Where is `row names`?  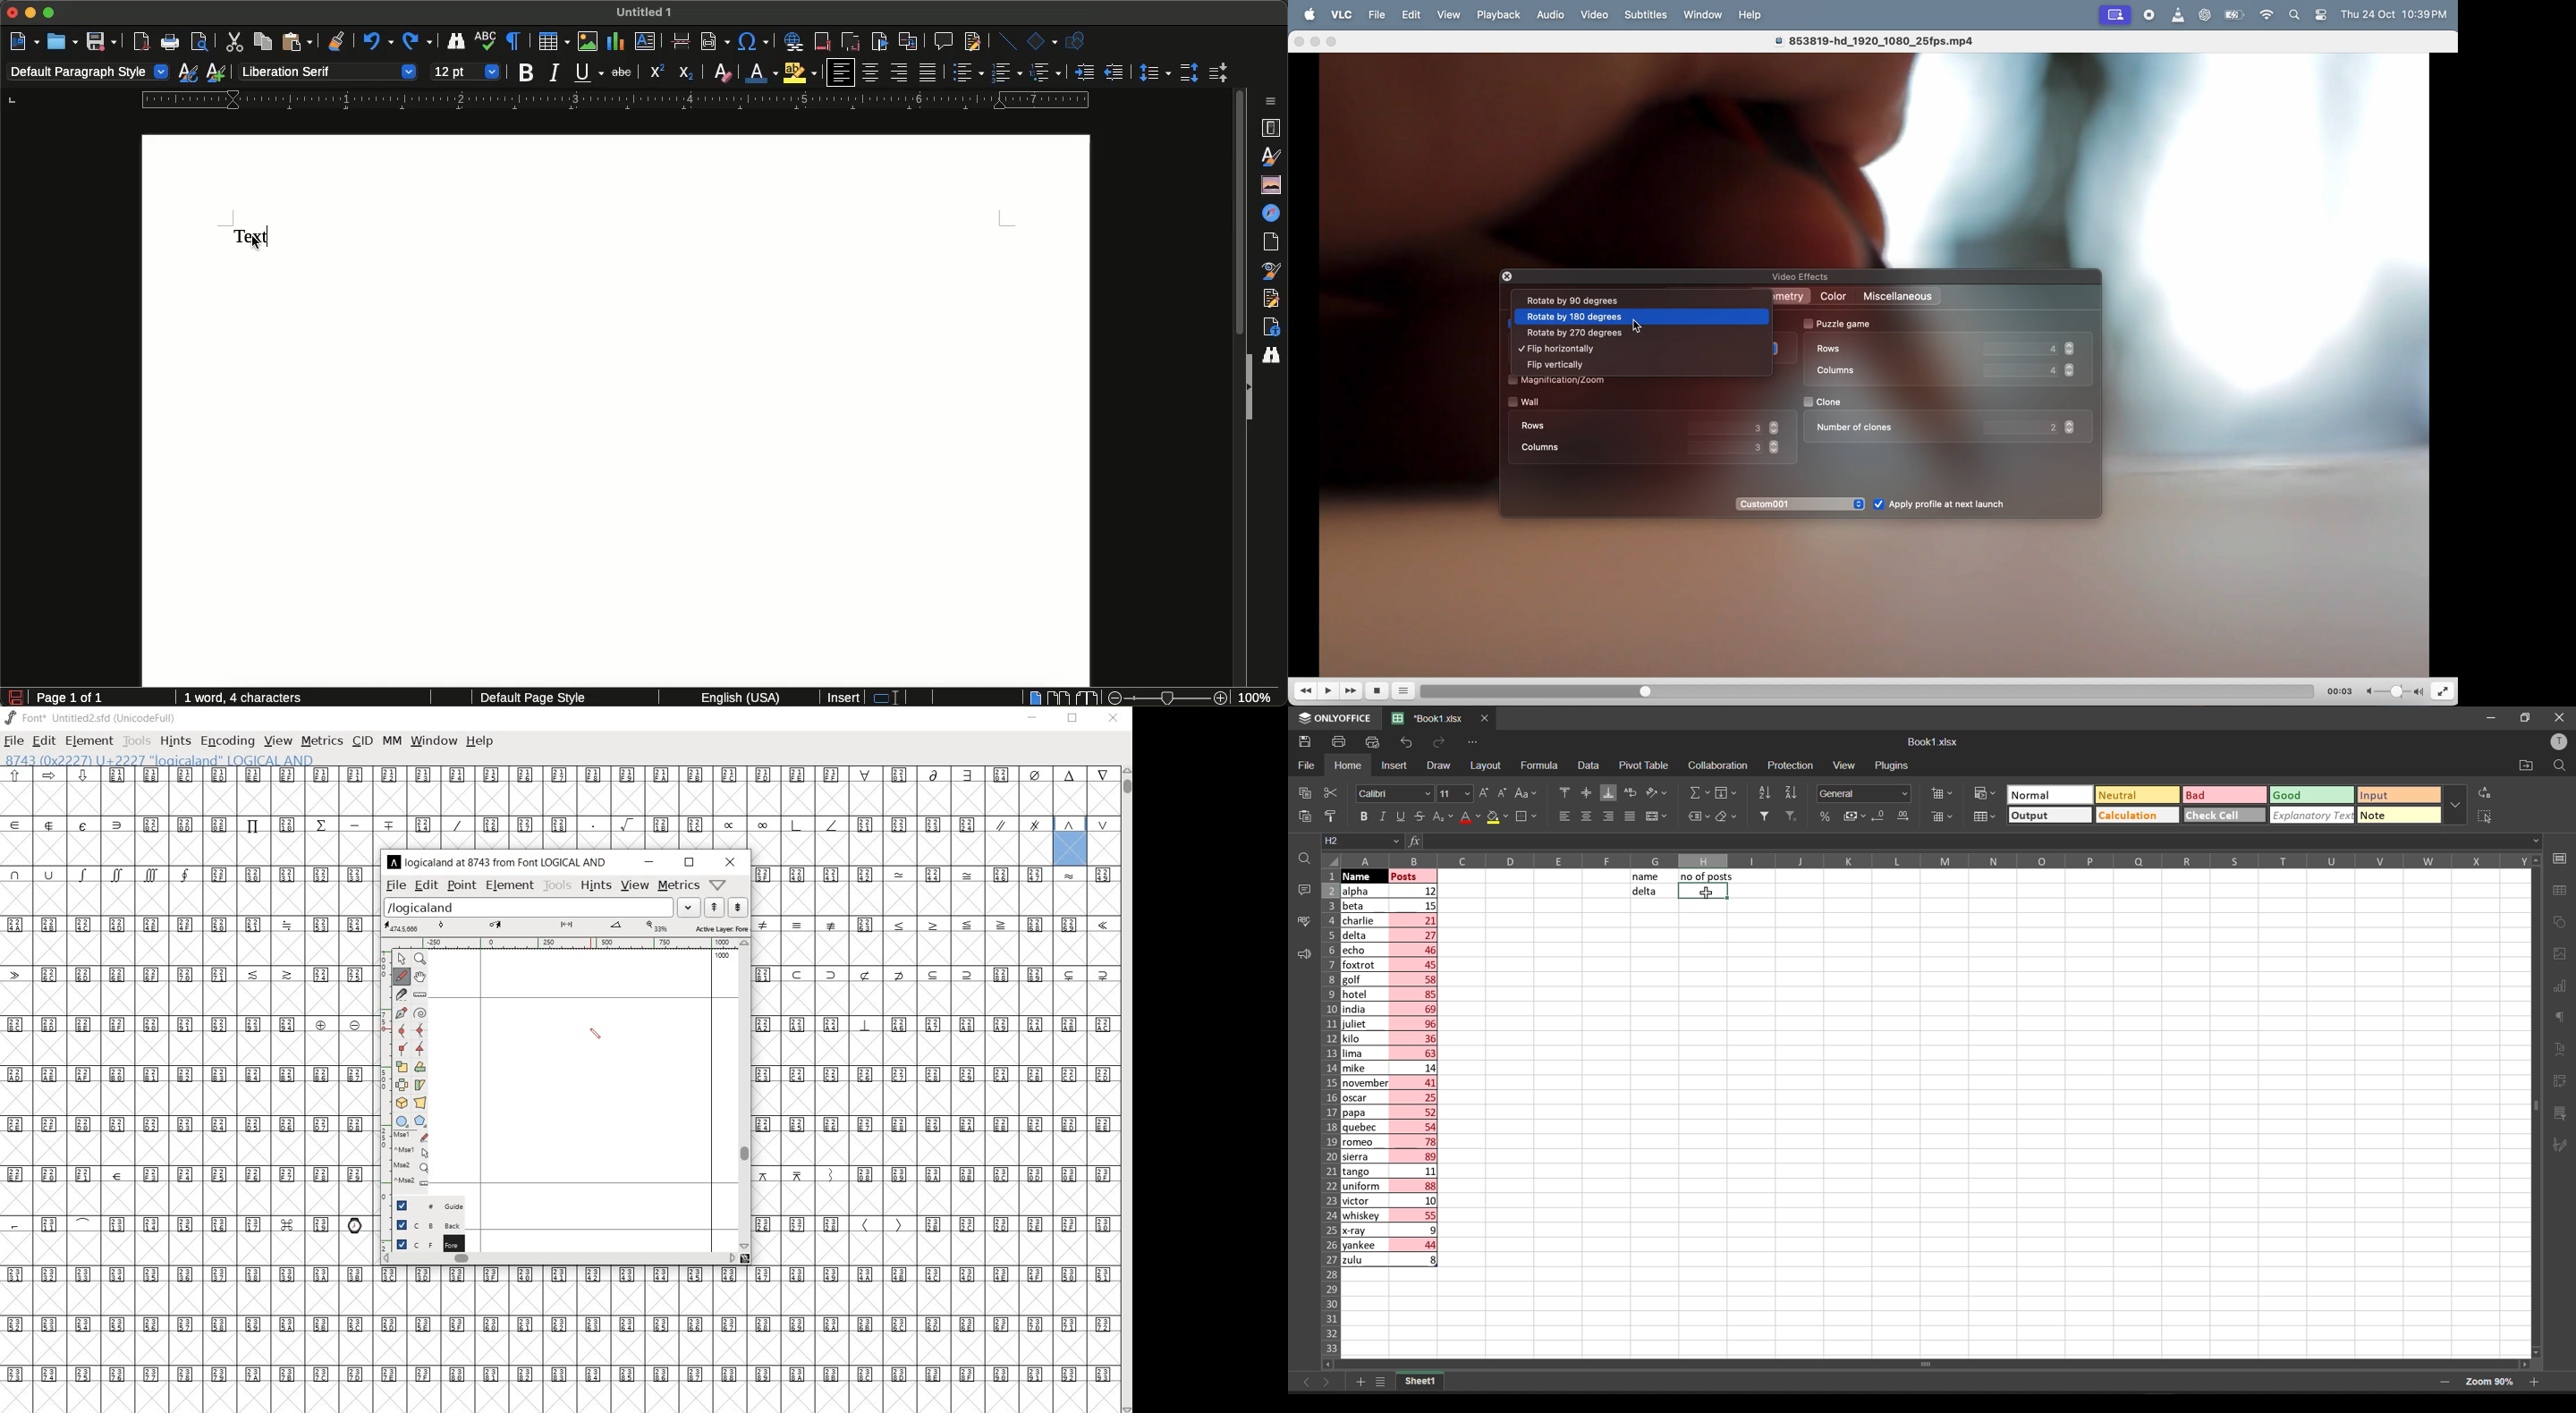 row names is located at coordinates (1328, 1115).